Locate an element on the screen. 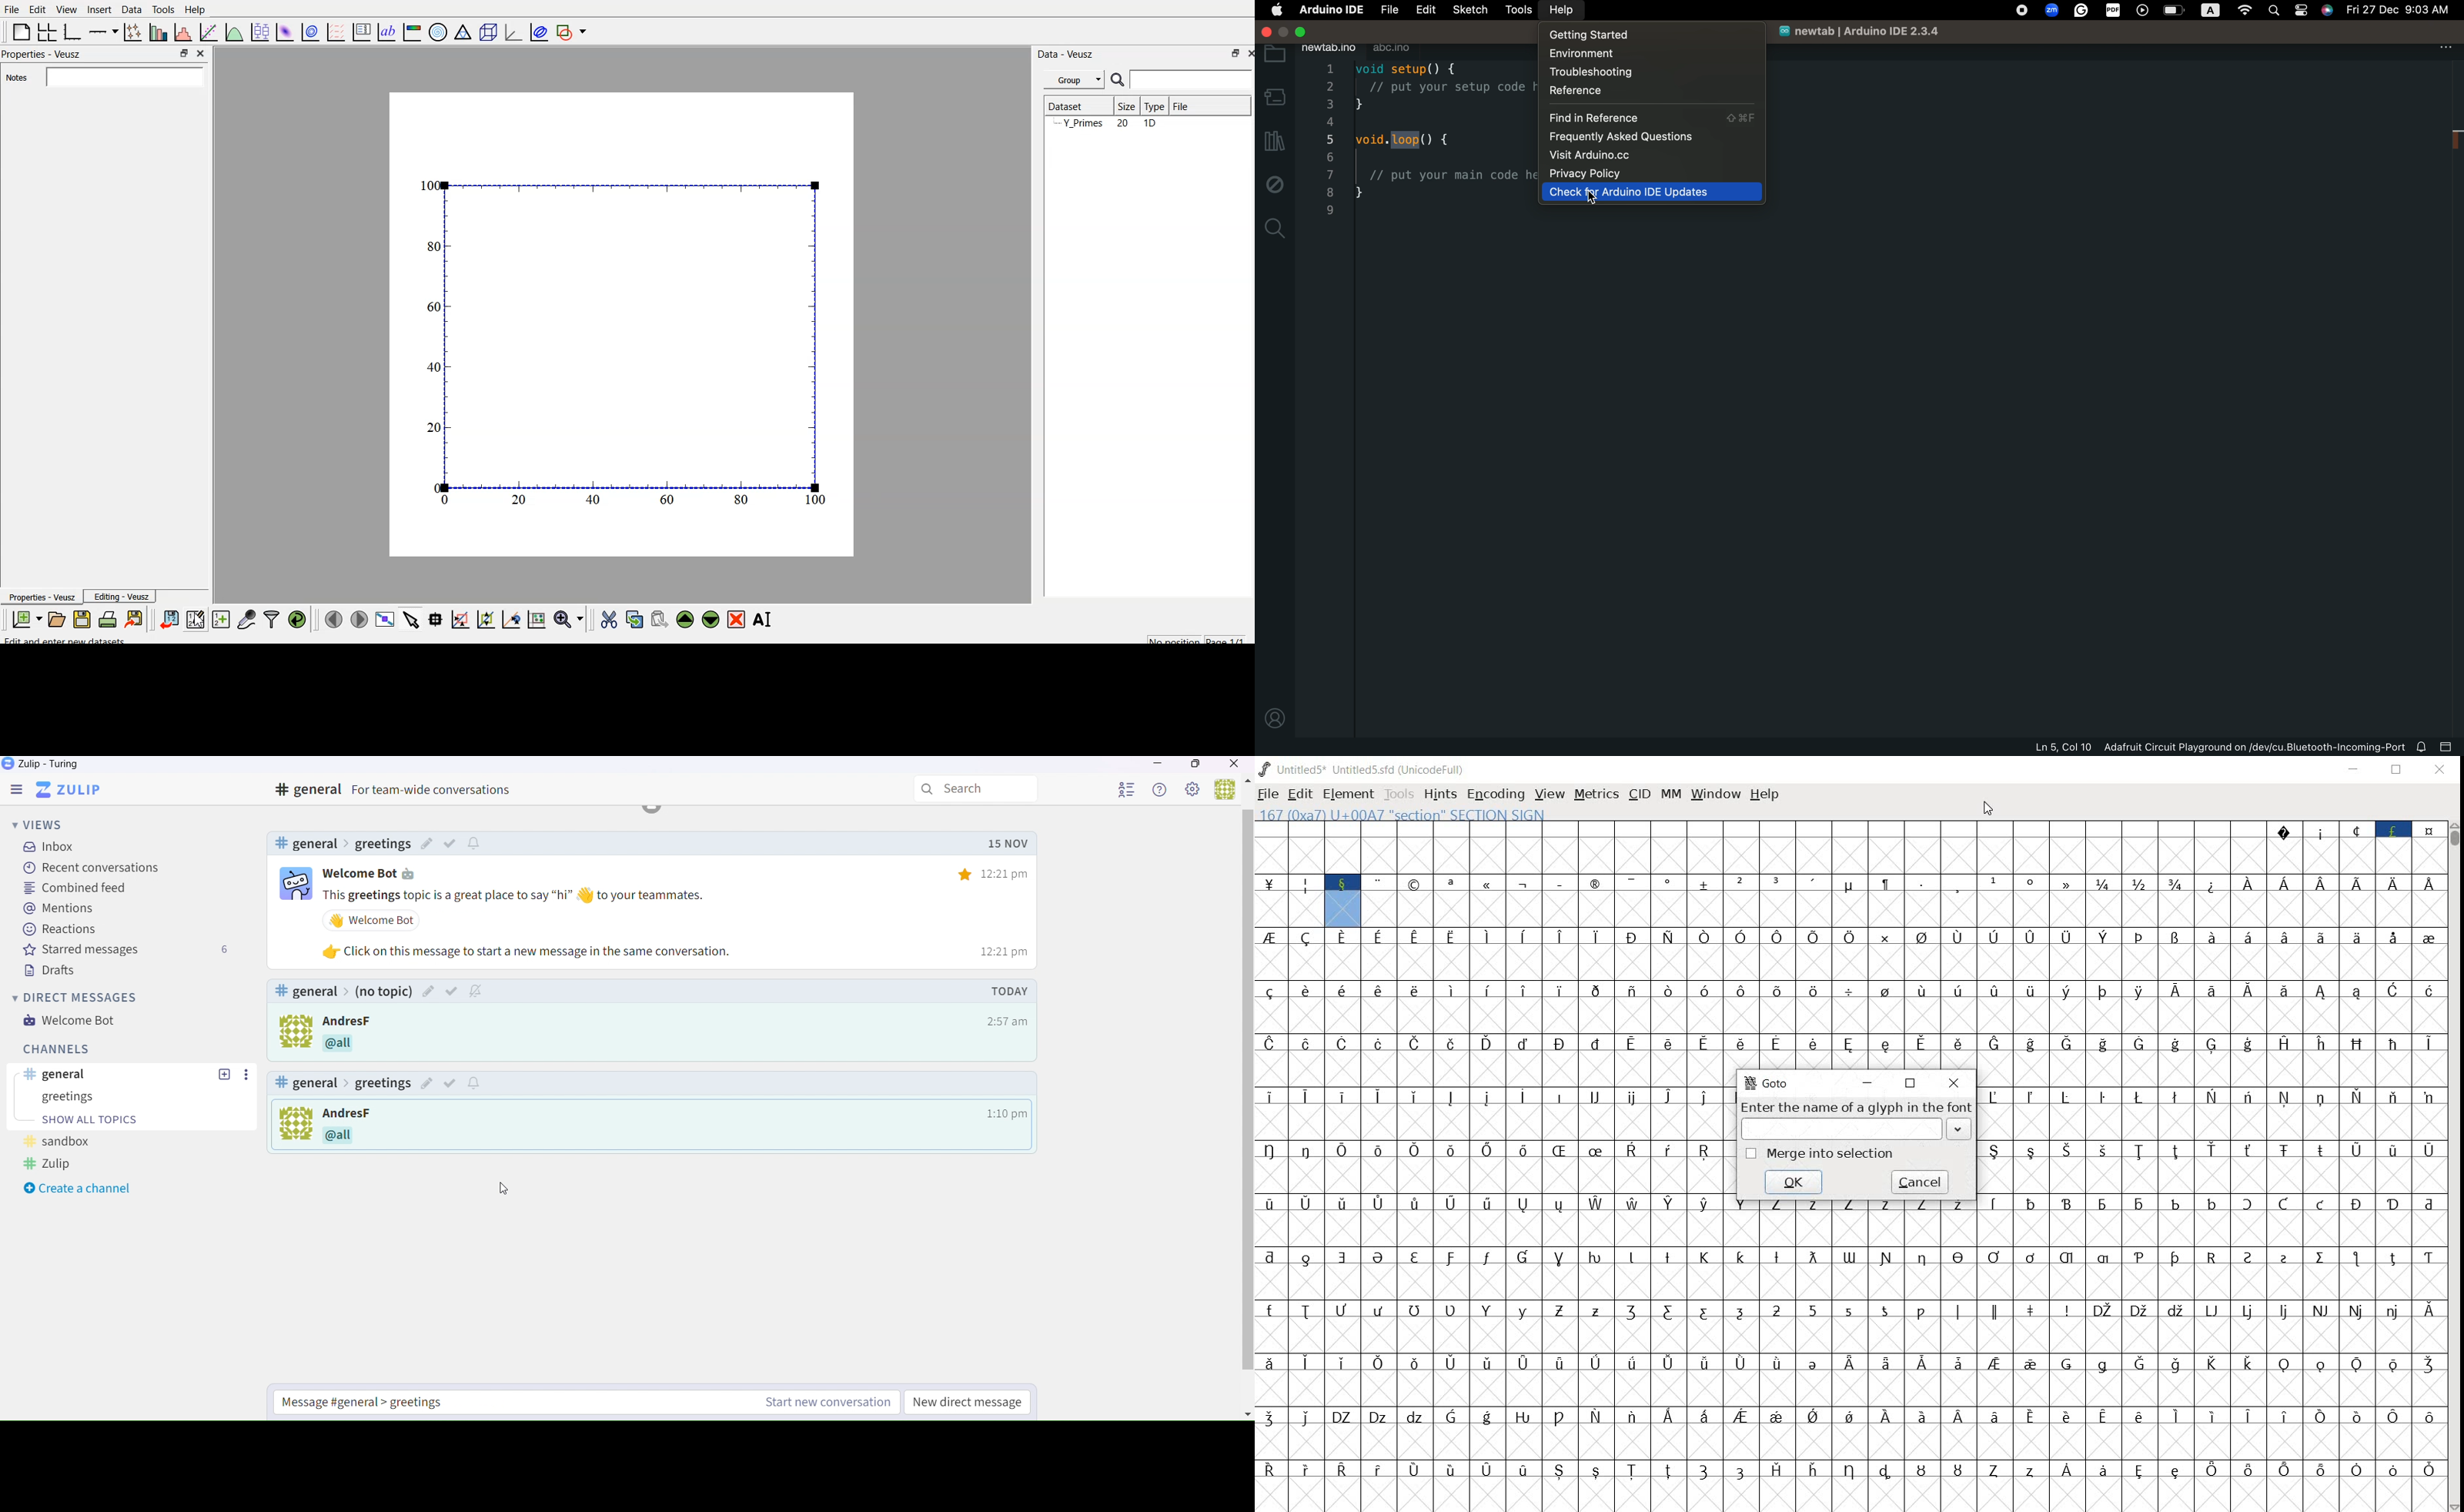  12:21 pm is located at coordinates (997, 951).